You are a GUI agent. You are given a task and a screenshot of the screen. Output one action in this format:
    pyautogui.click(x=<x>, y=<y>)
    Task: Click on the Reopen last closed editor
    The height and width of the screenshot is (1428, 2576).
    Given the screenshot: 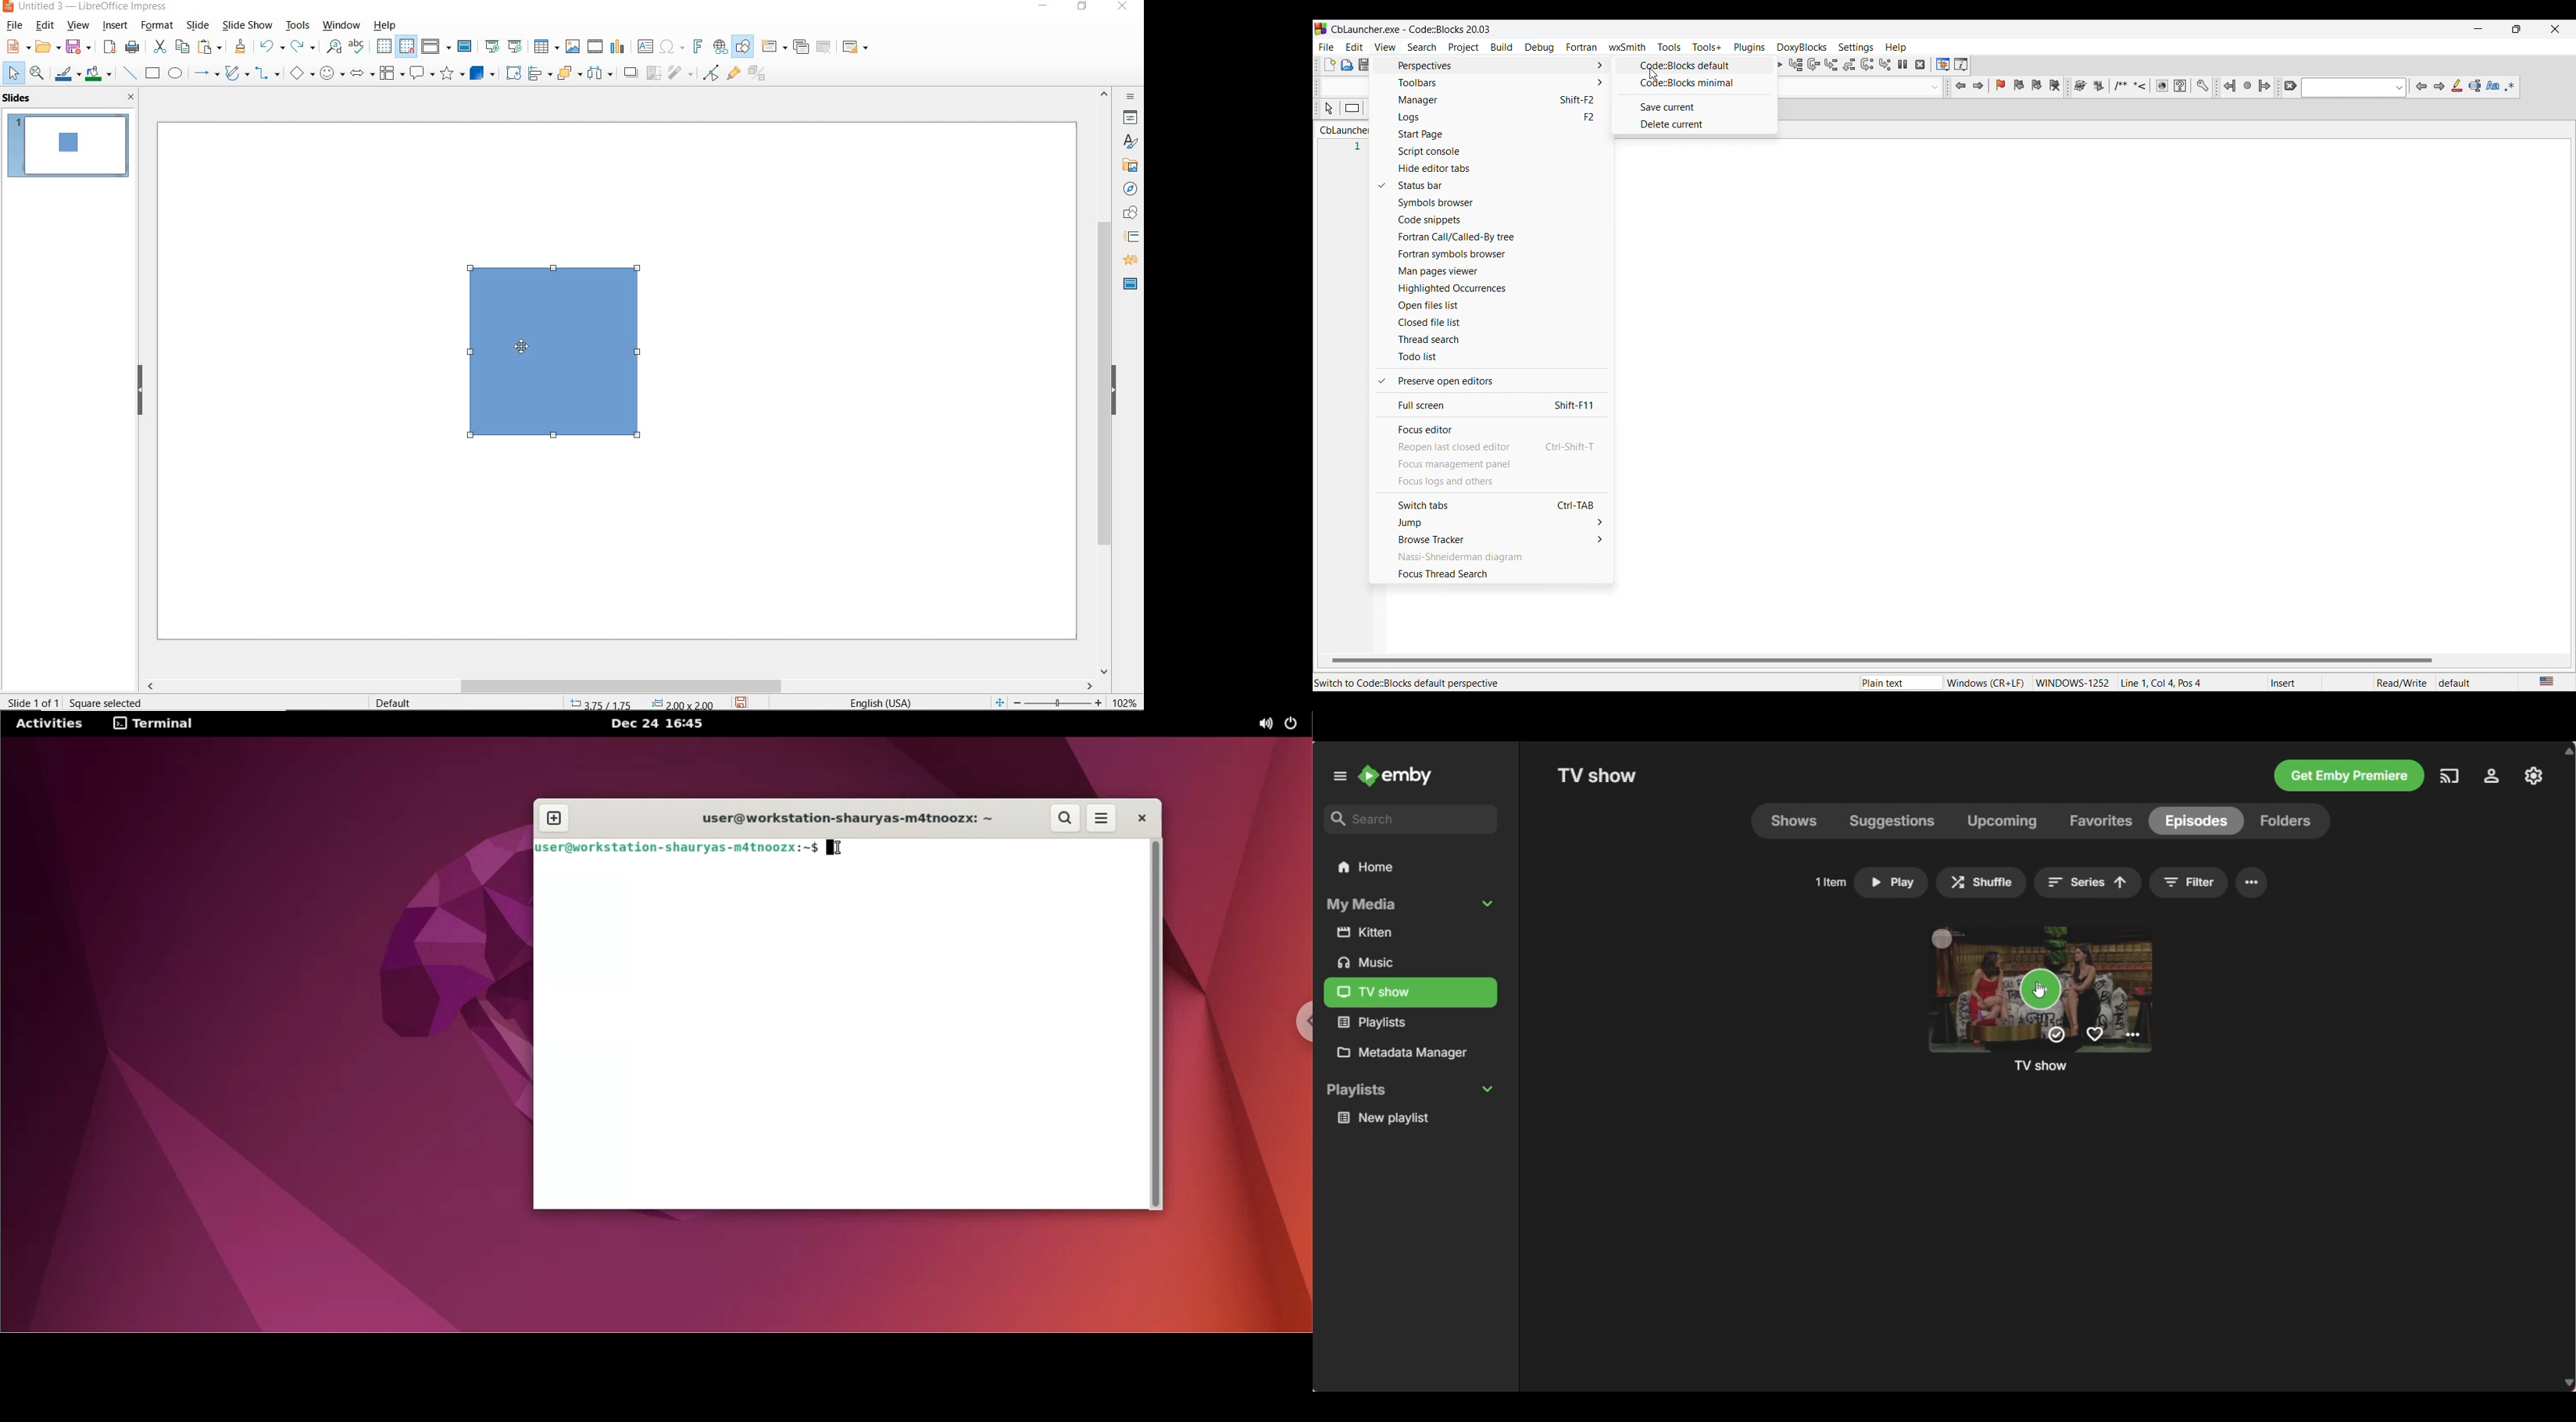 What is the action you would take?
    pyautogui.click(x=1494, y=447)
    